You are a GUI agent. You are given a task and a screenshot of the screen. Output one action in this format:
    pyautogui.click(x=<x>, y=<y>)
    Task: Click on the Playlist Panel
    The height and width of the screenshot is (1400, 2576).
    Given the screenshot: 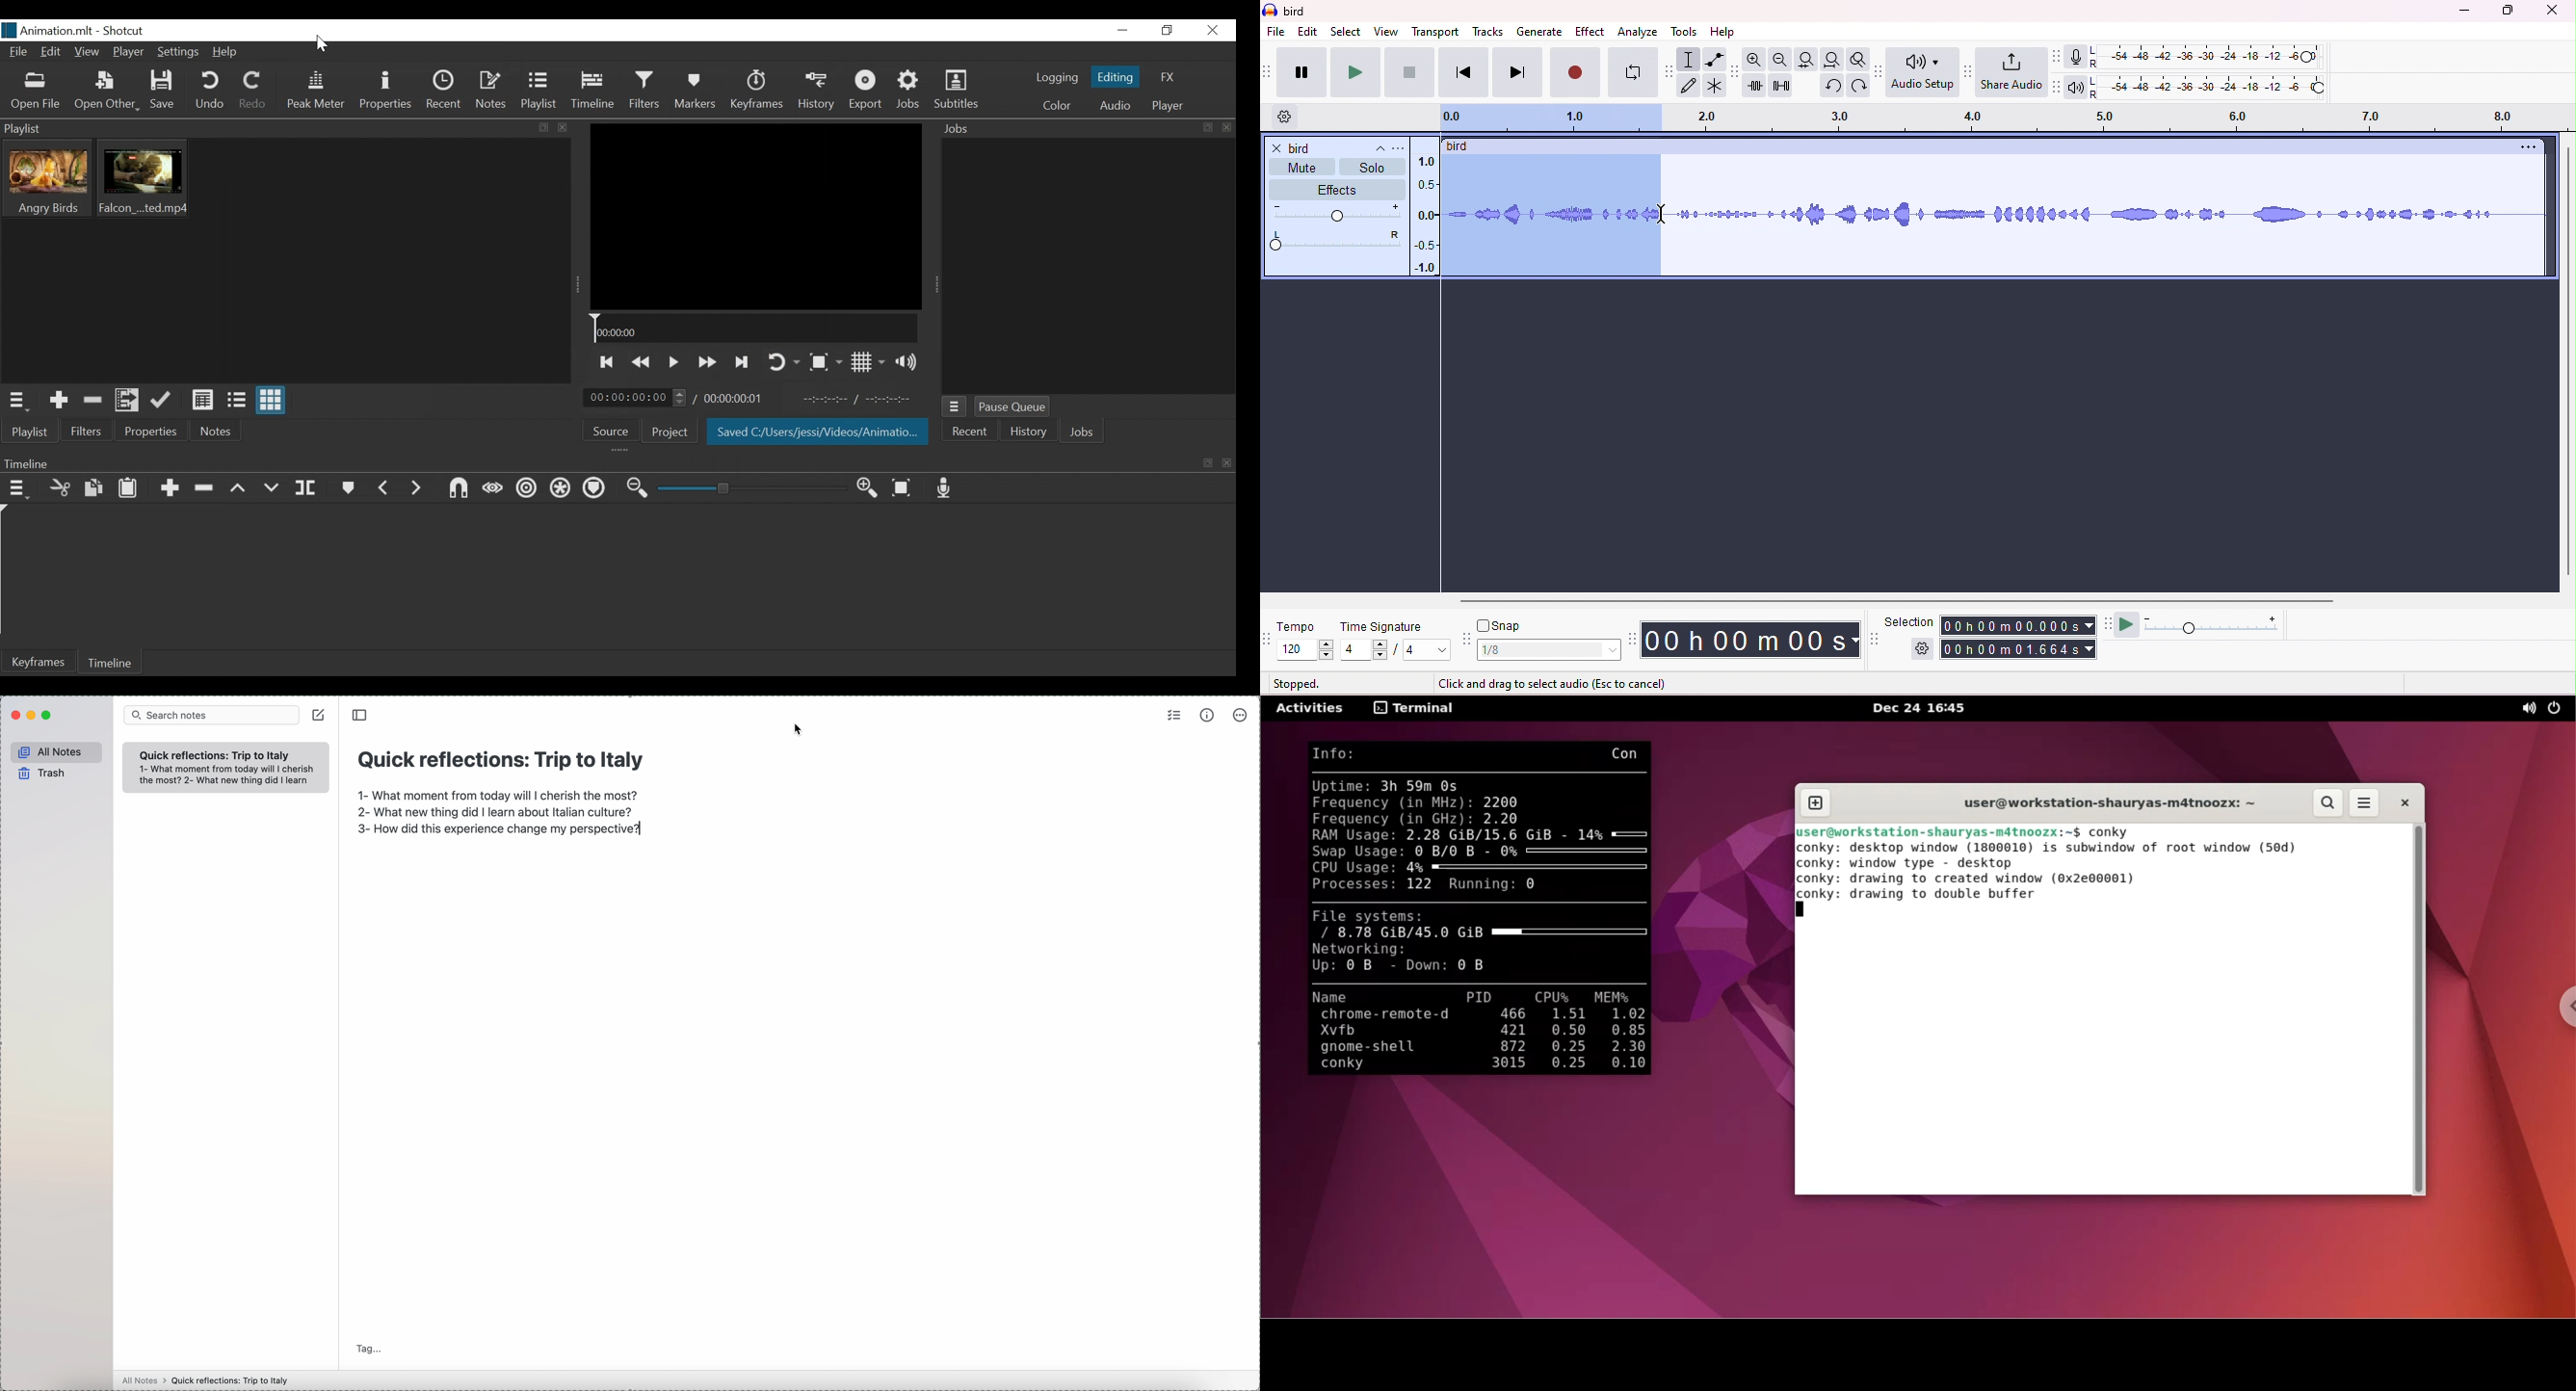 What is the action you would take?
    pyautogui.click(x=285, y=127)
    